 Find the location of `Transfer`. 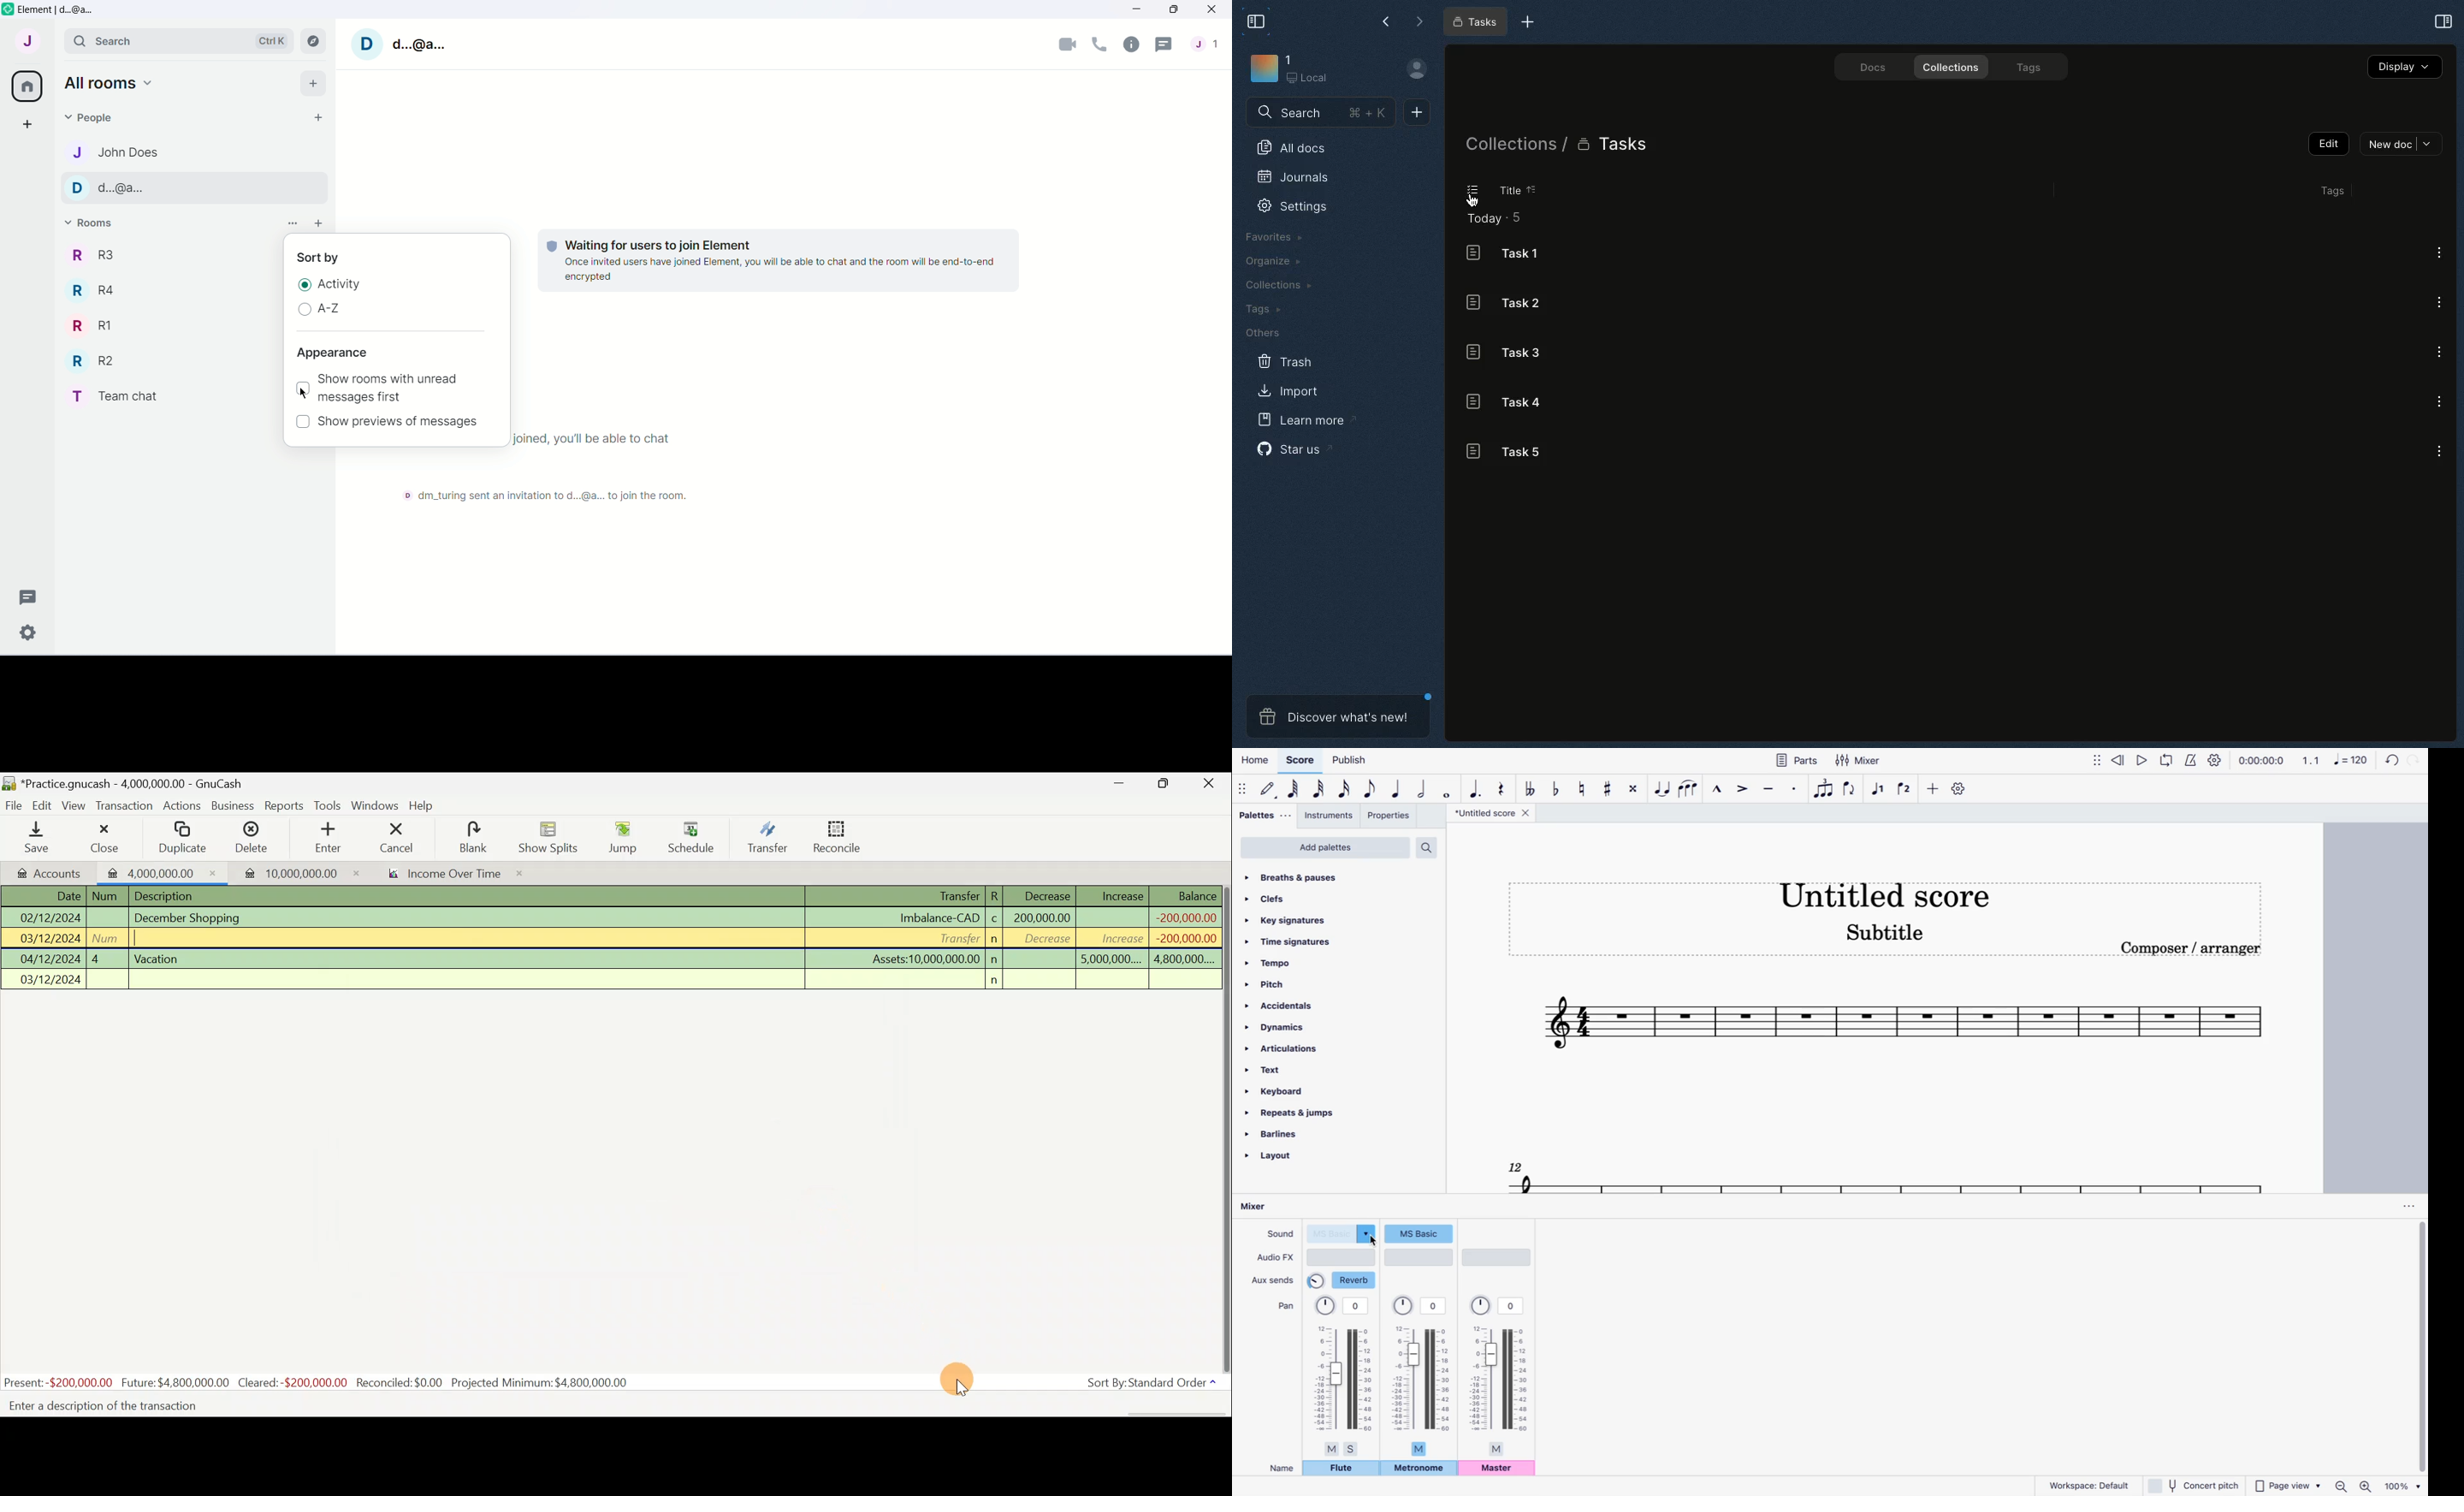

Transfer is located at coordinates (765, 839).